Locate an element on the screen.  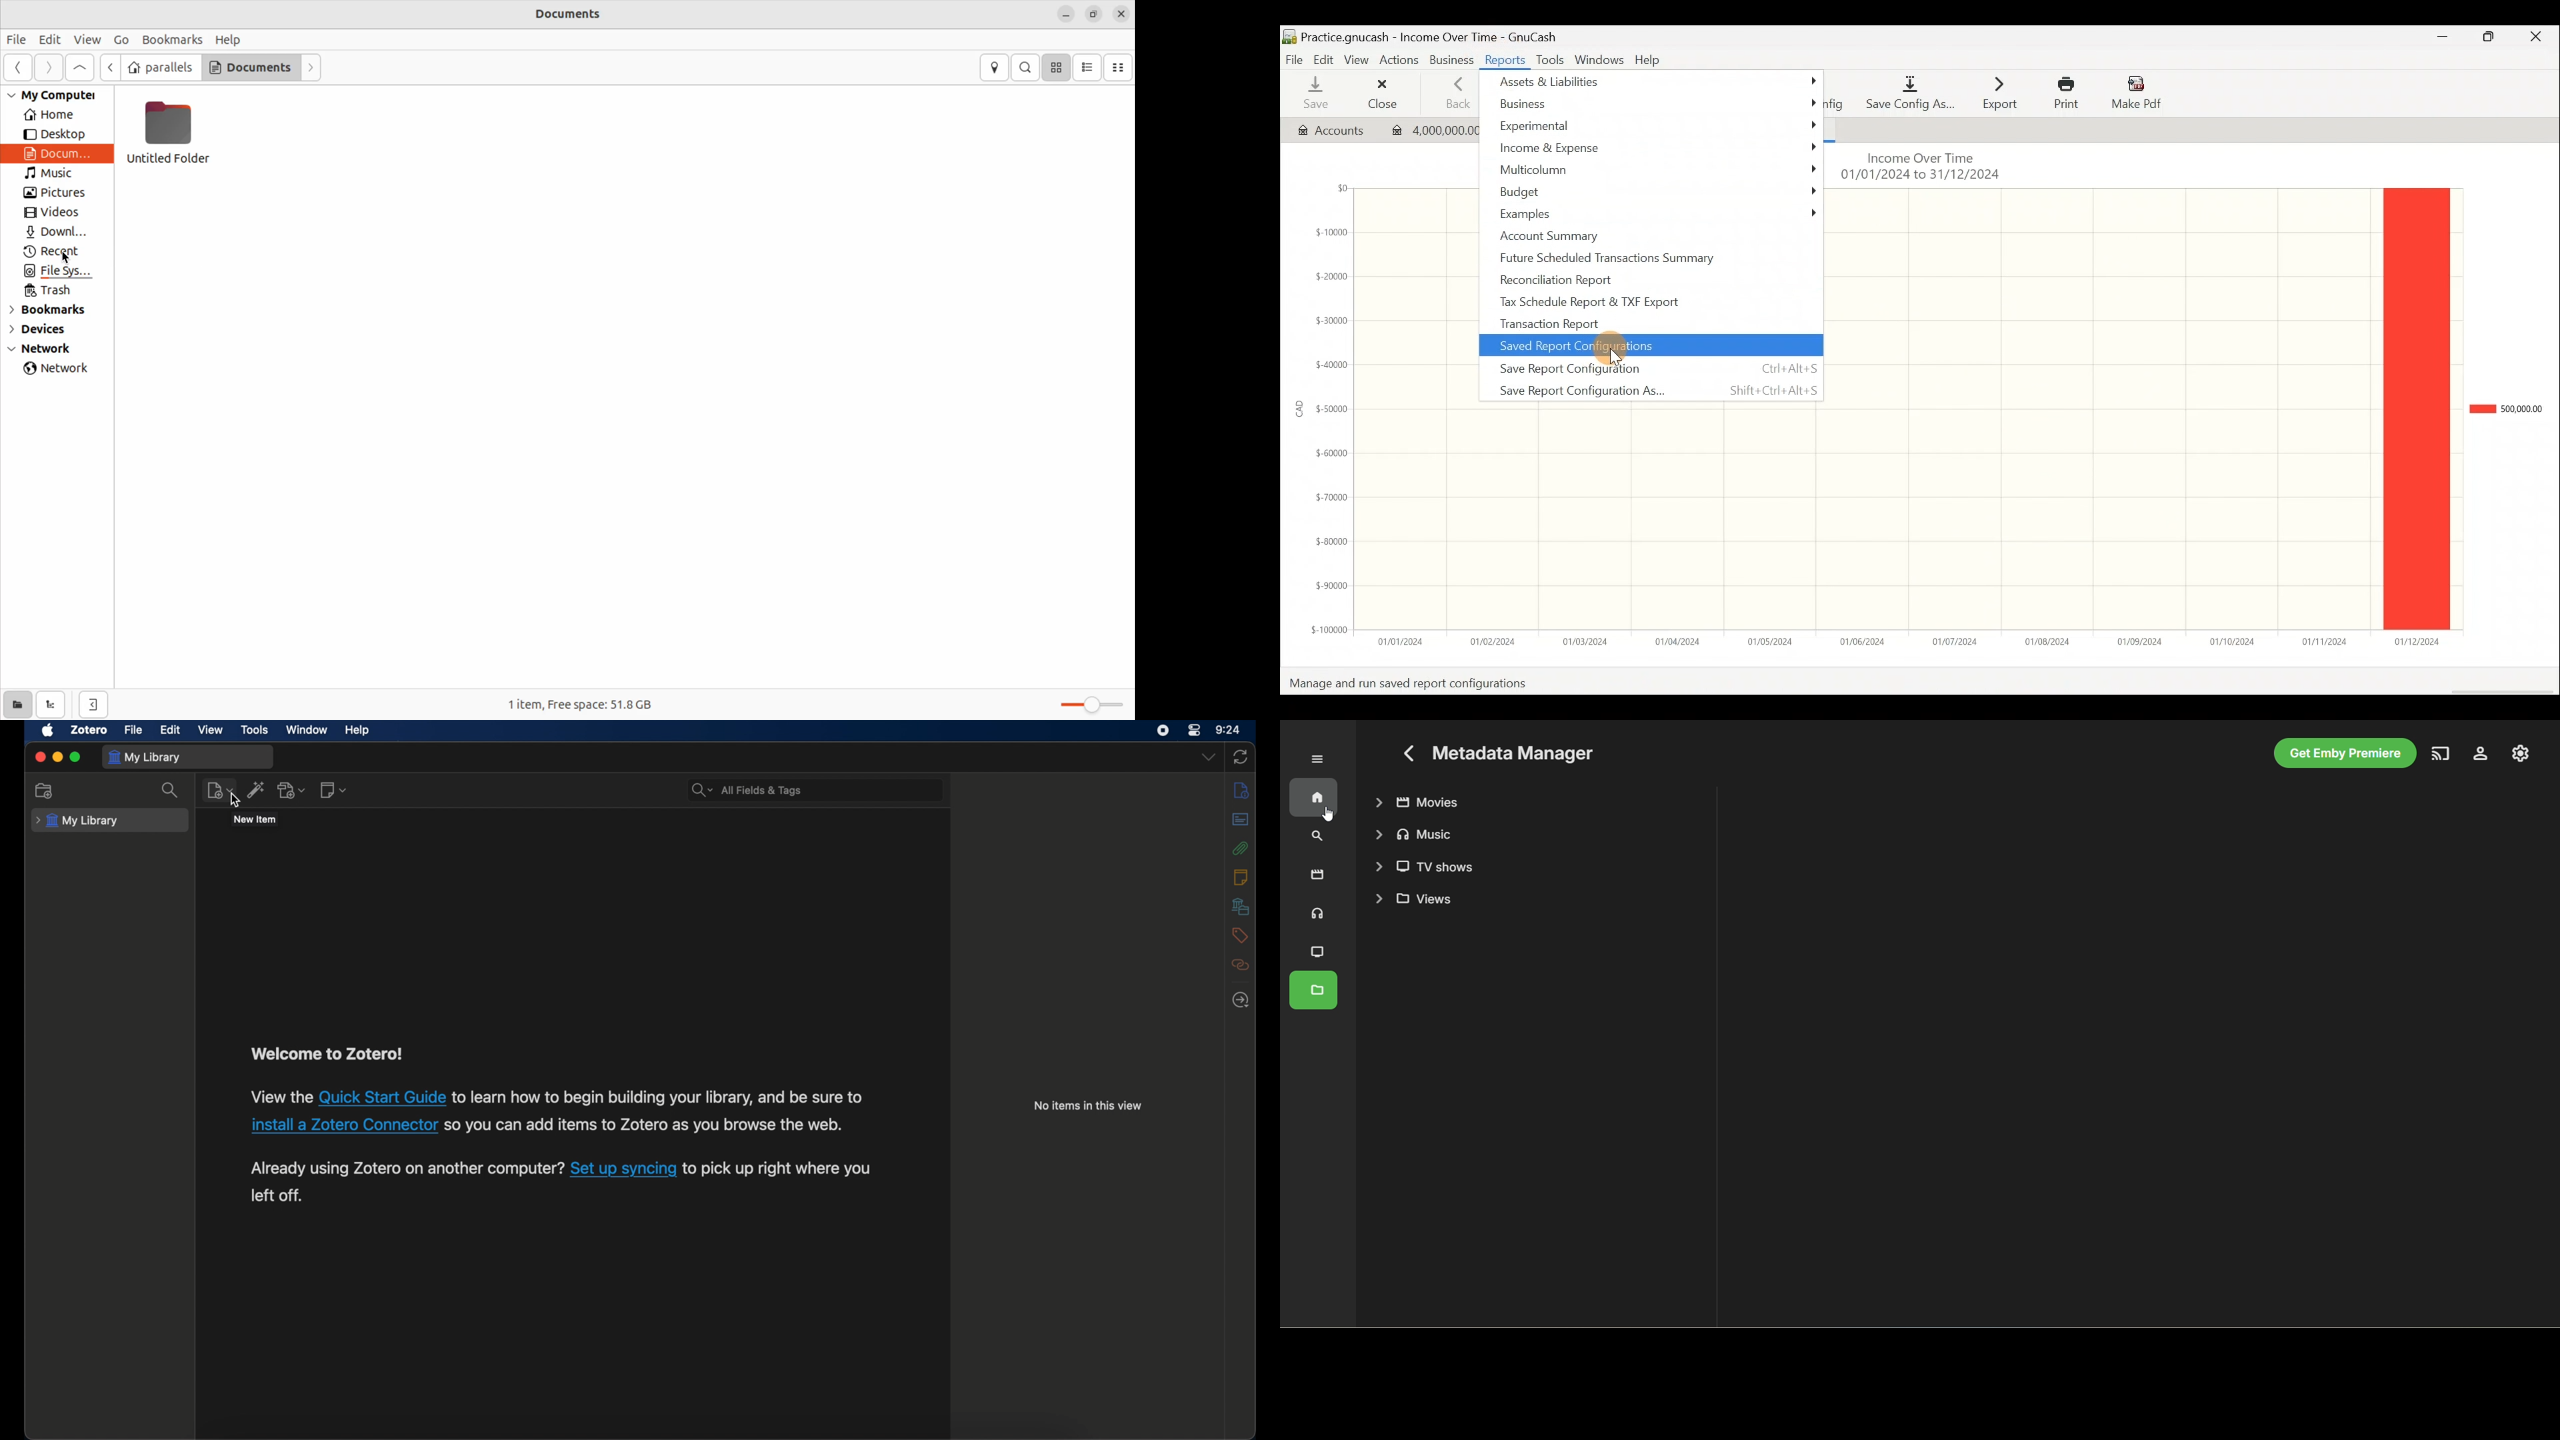
Make Pdf is located at coordinates (2138, 91).